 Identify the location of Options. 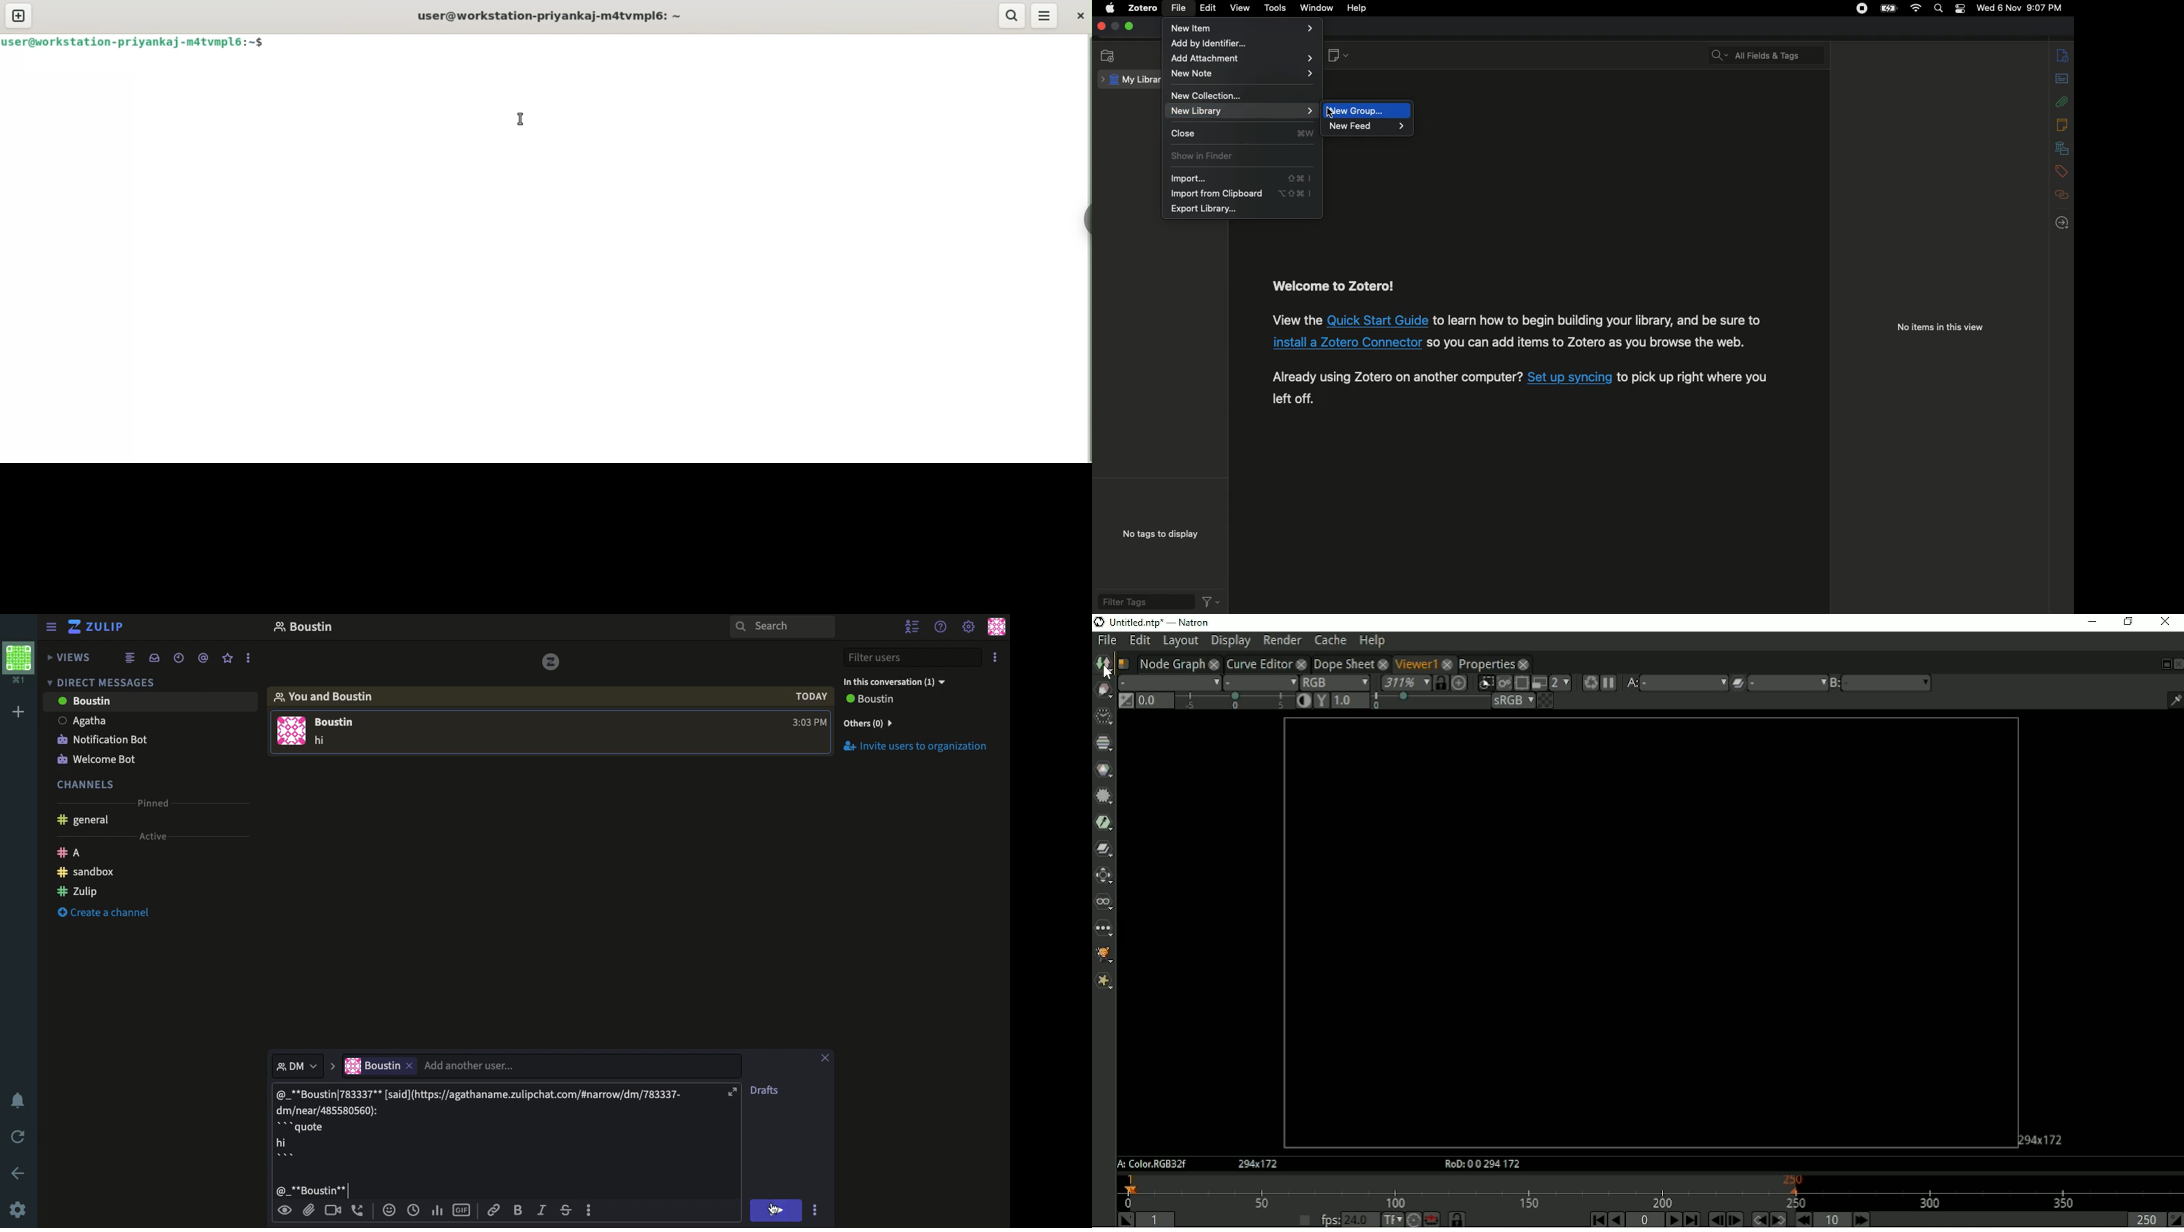
(589, 1208).